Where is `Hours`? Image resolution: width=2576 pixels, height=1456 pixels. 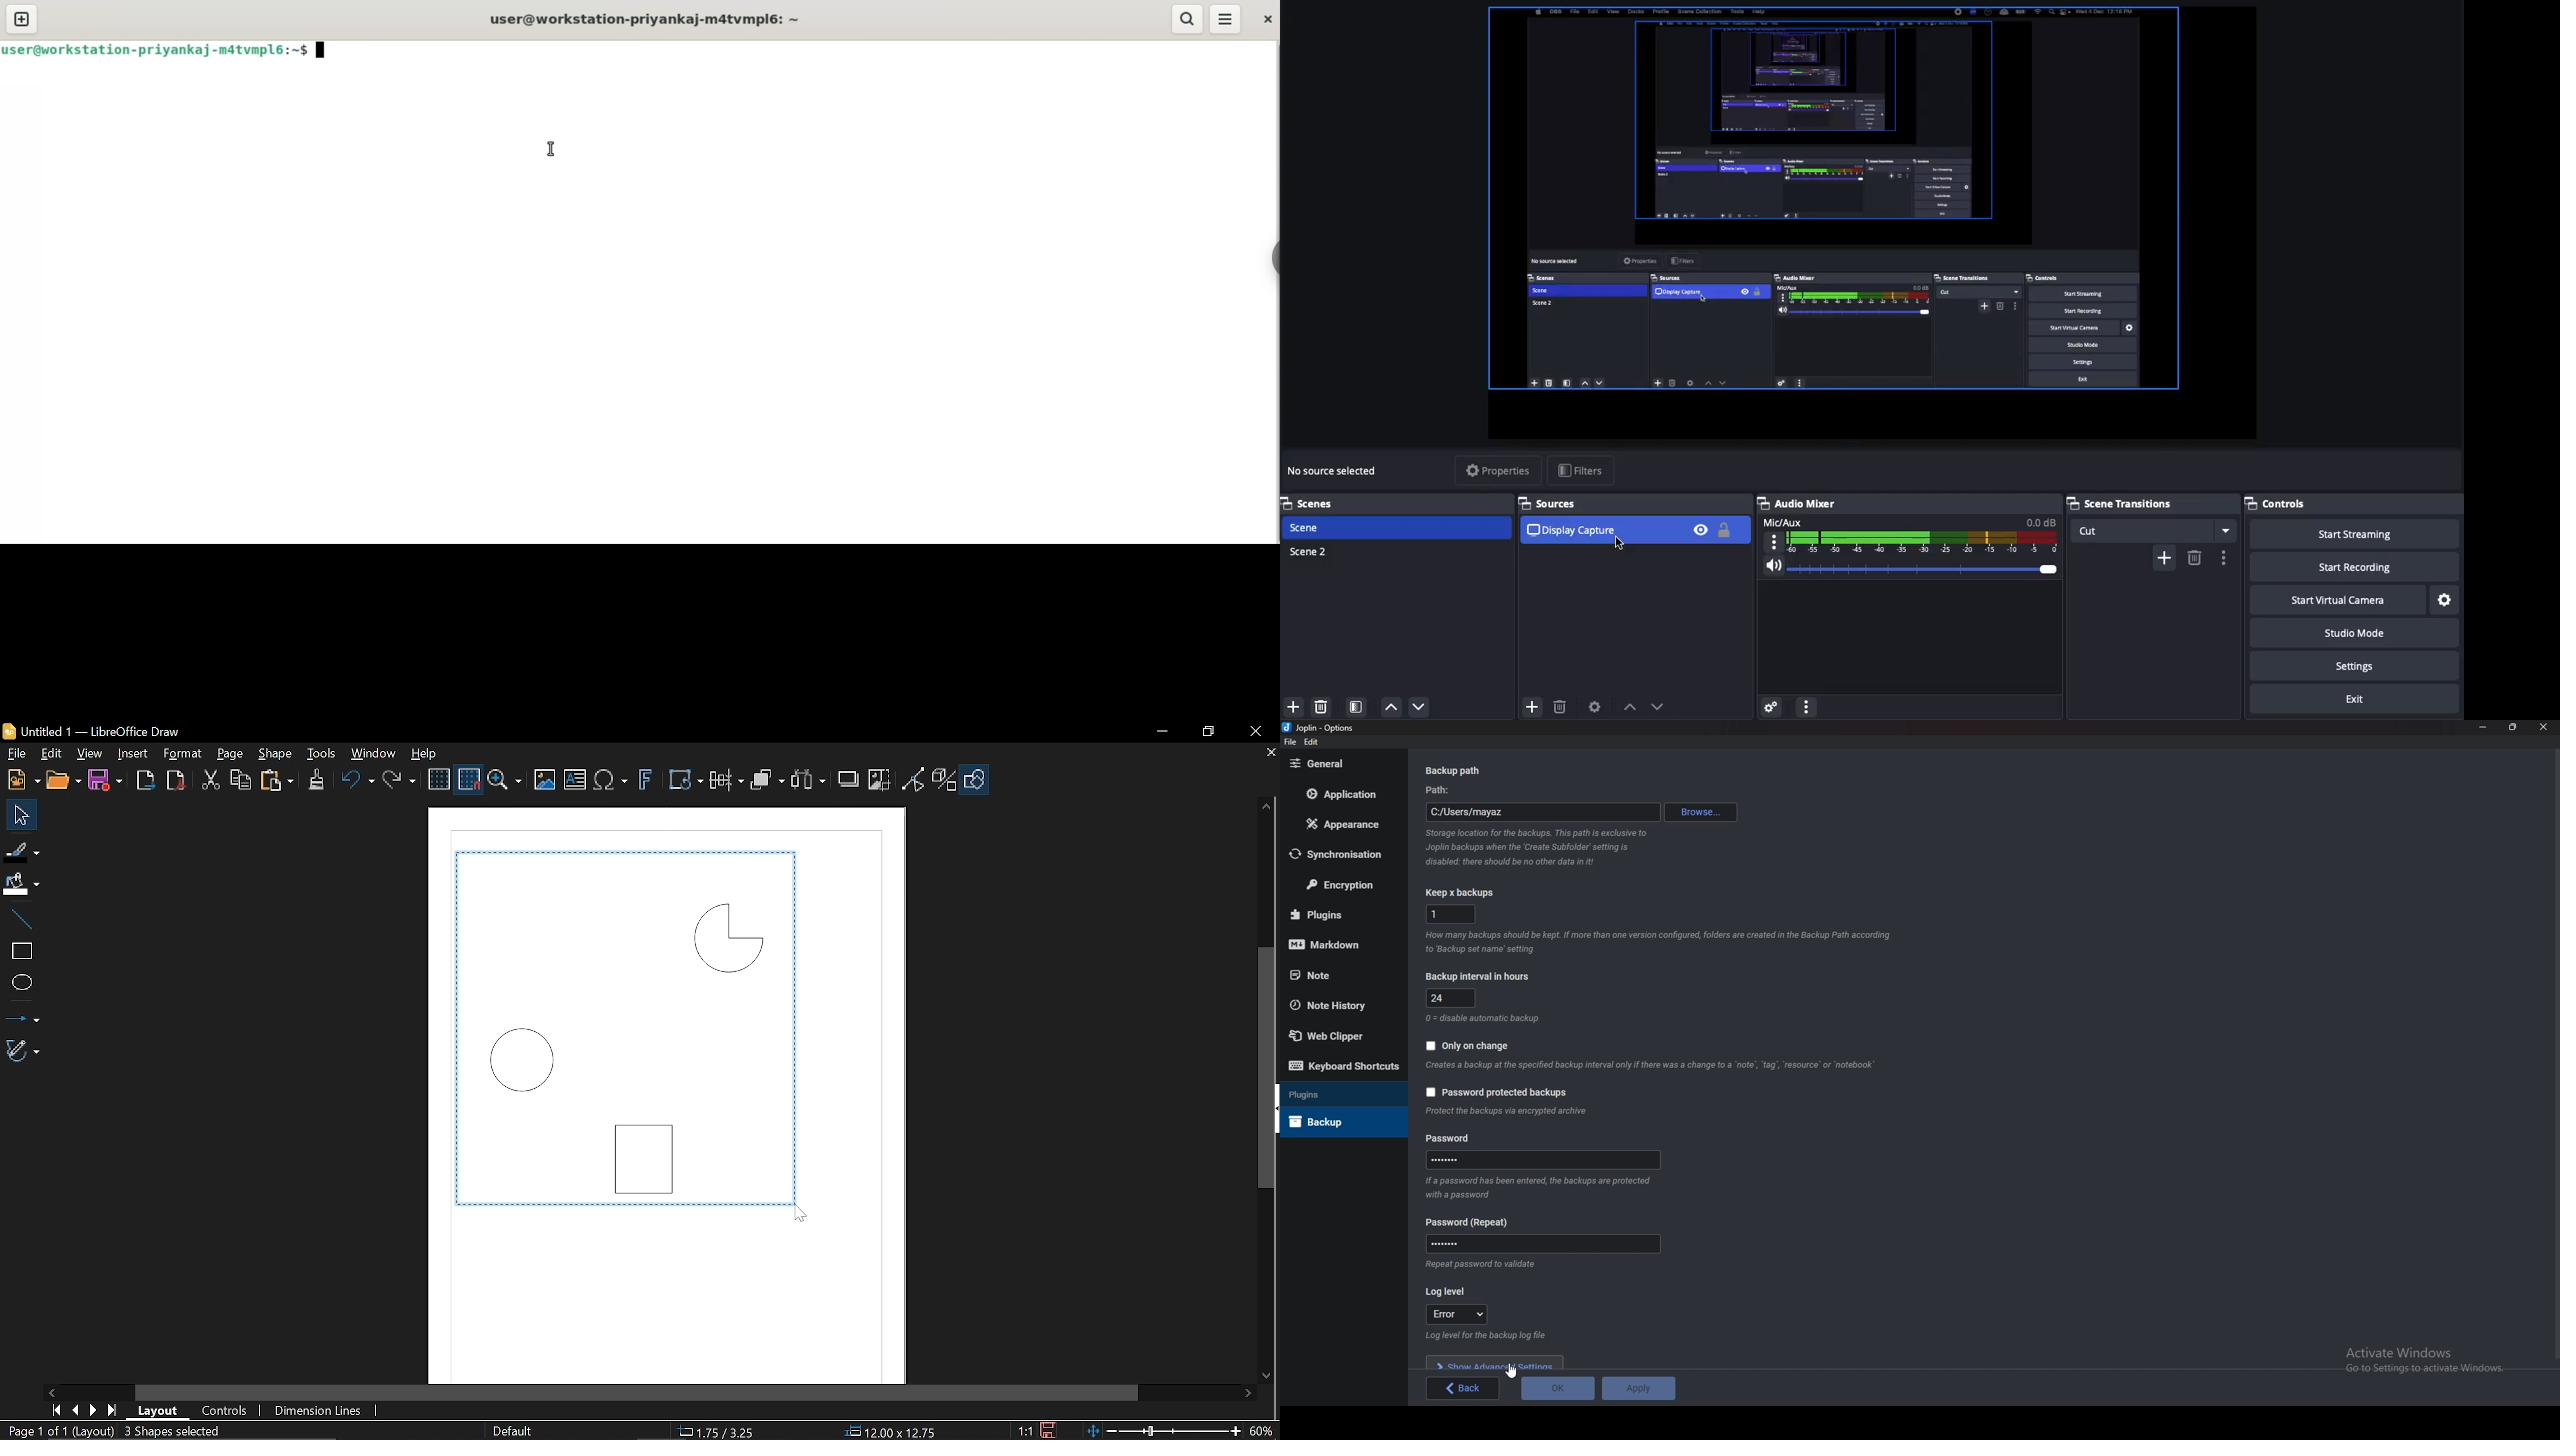
Hours is located at coordinates (1449, 999).